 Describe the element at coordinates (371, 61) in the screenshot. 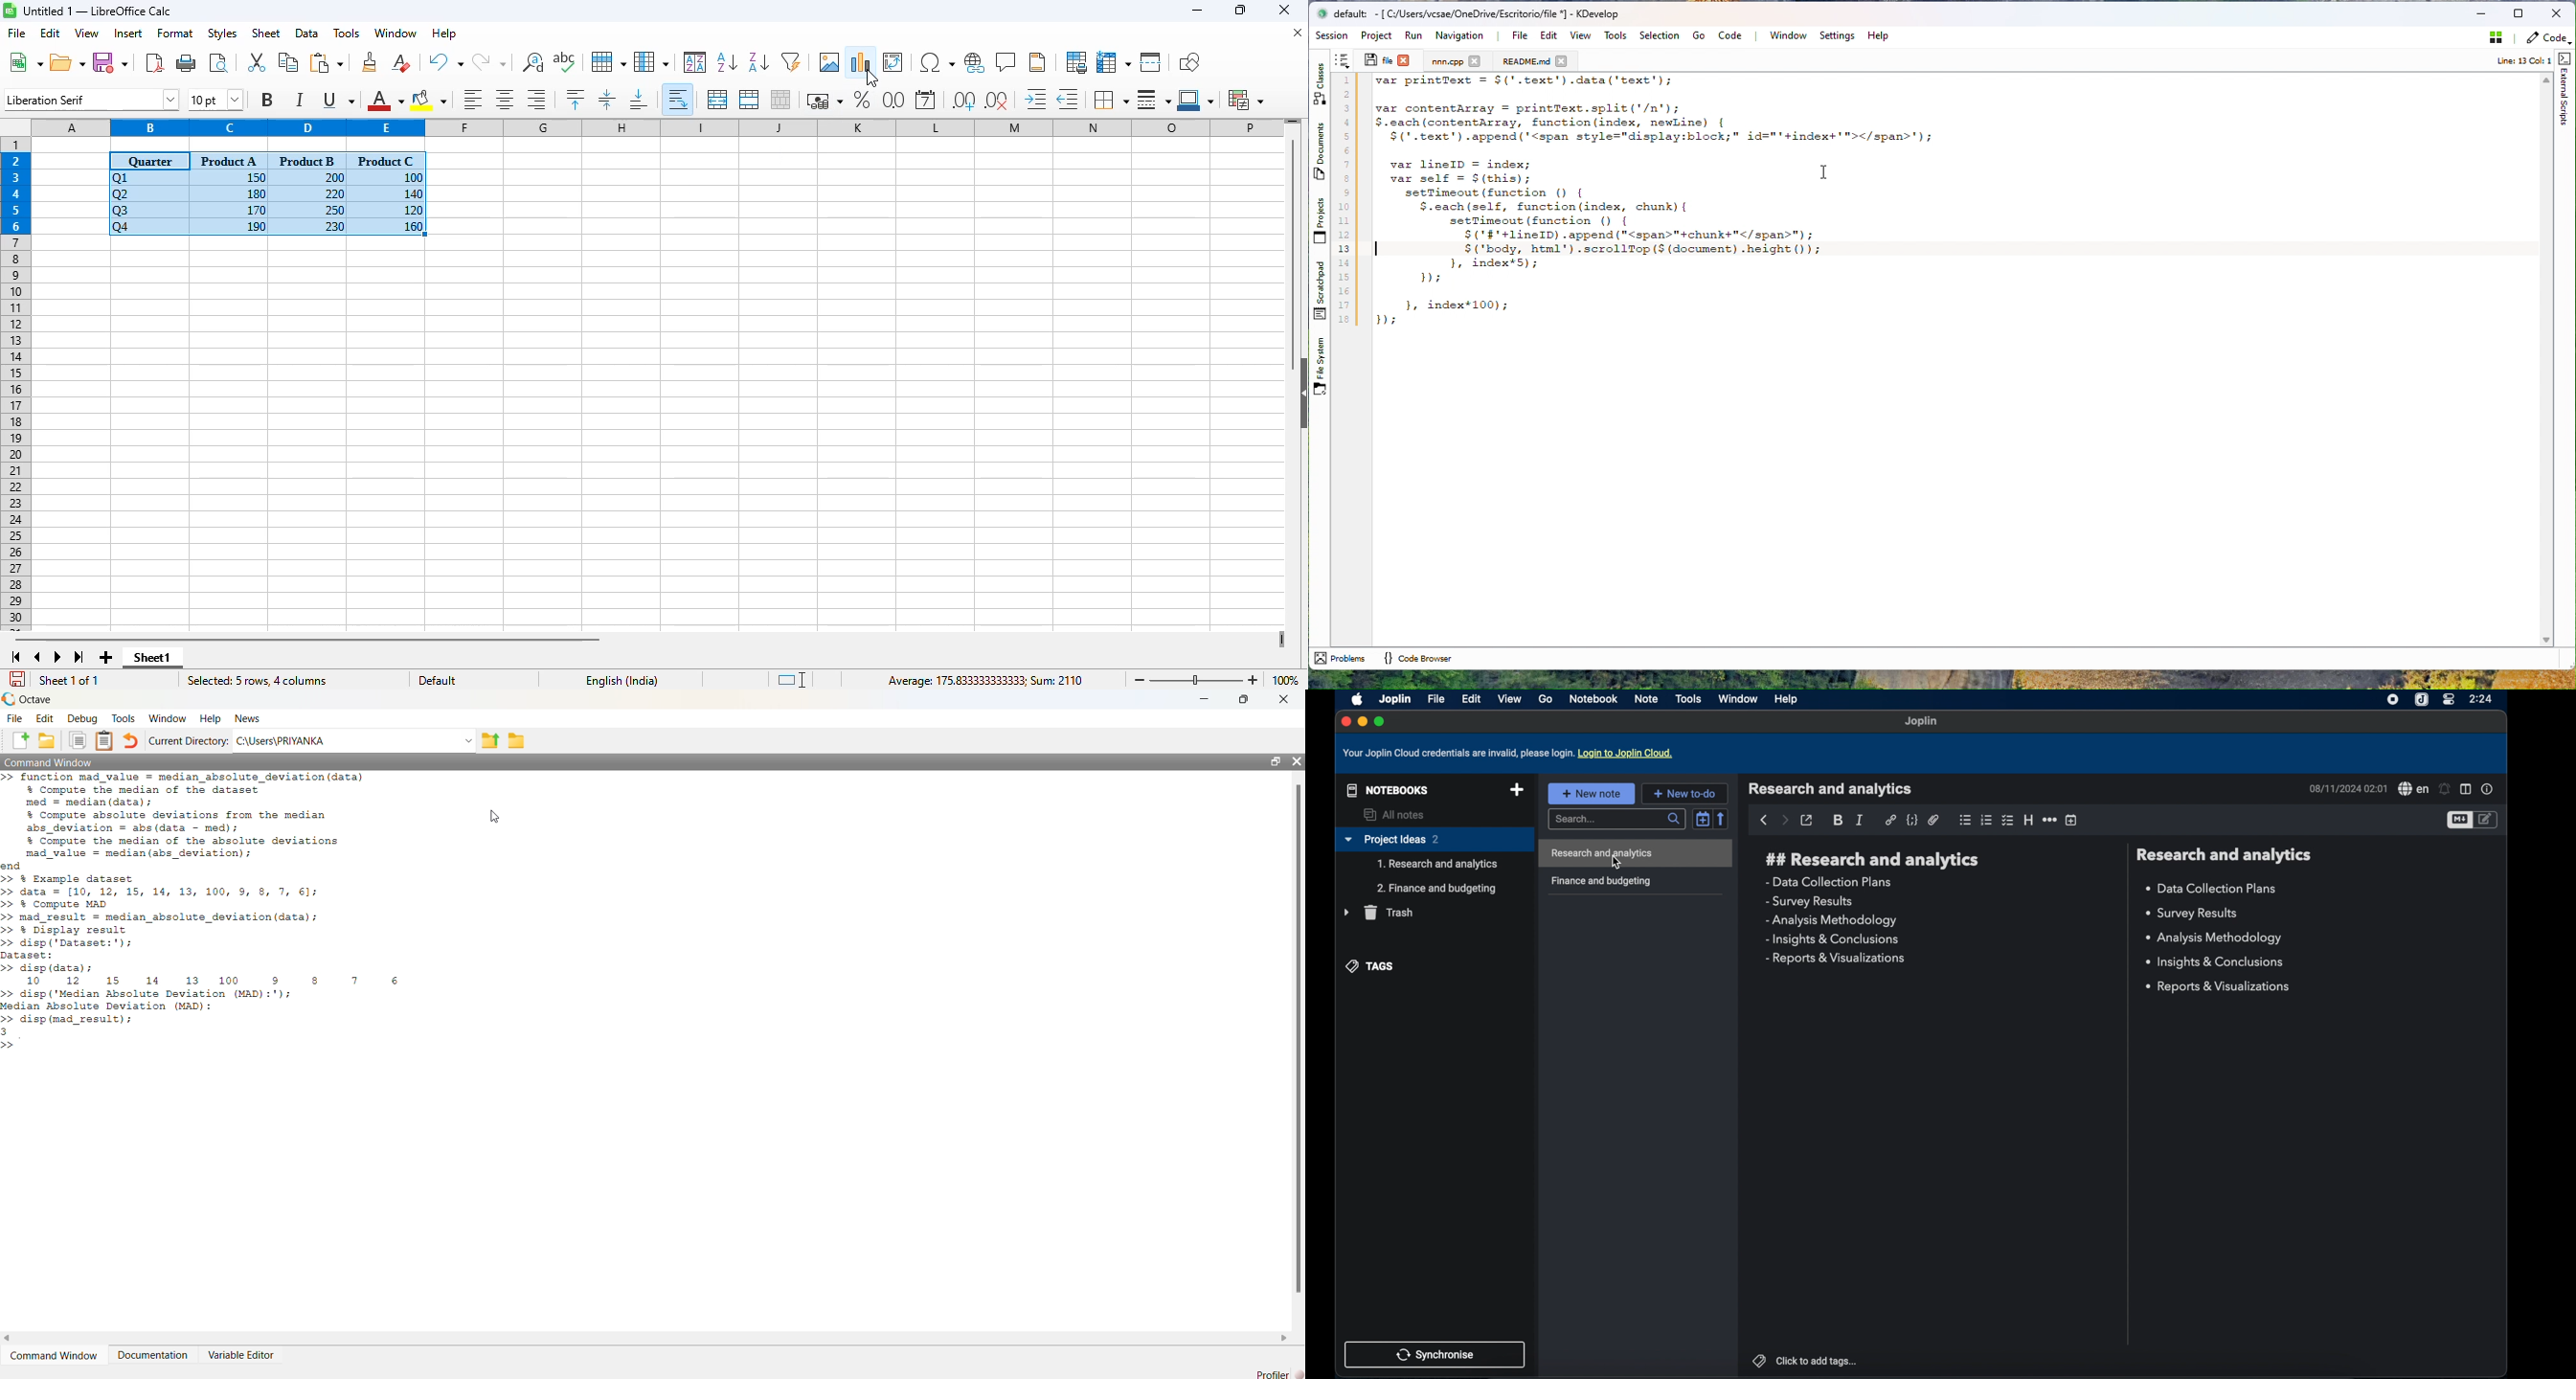

I see `clone formatting` at that location.